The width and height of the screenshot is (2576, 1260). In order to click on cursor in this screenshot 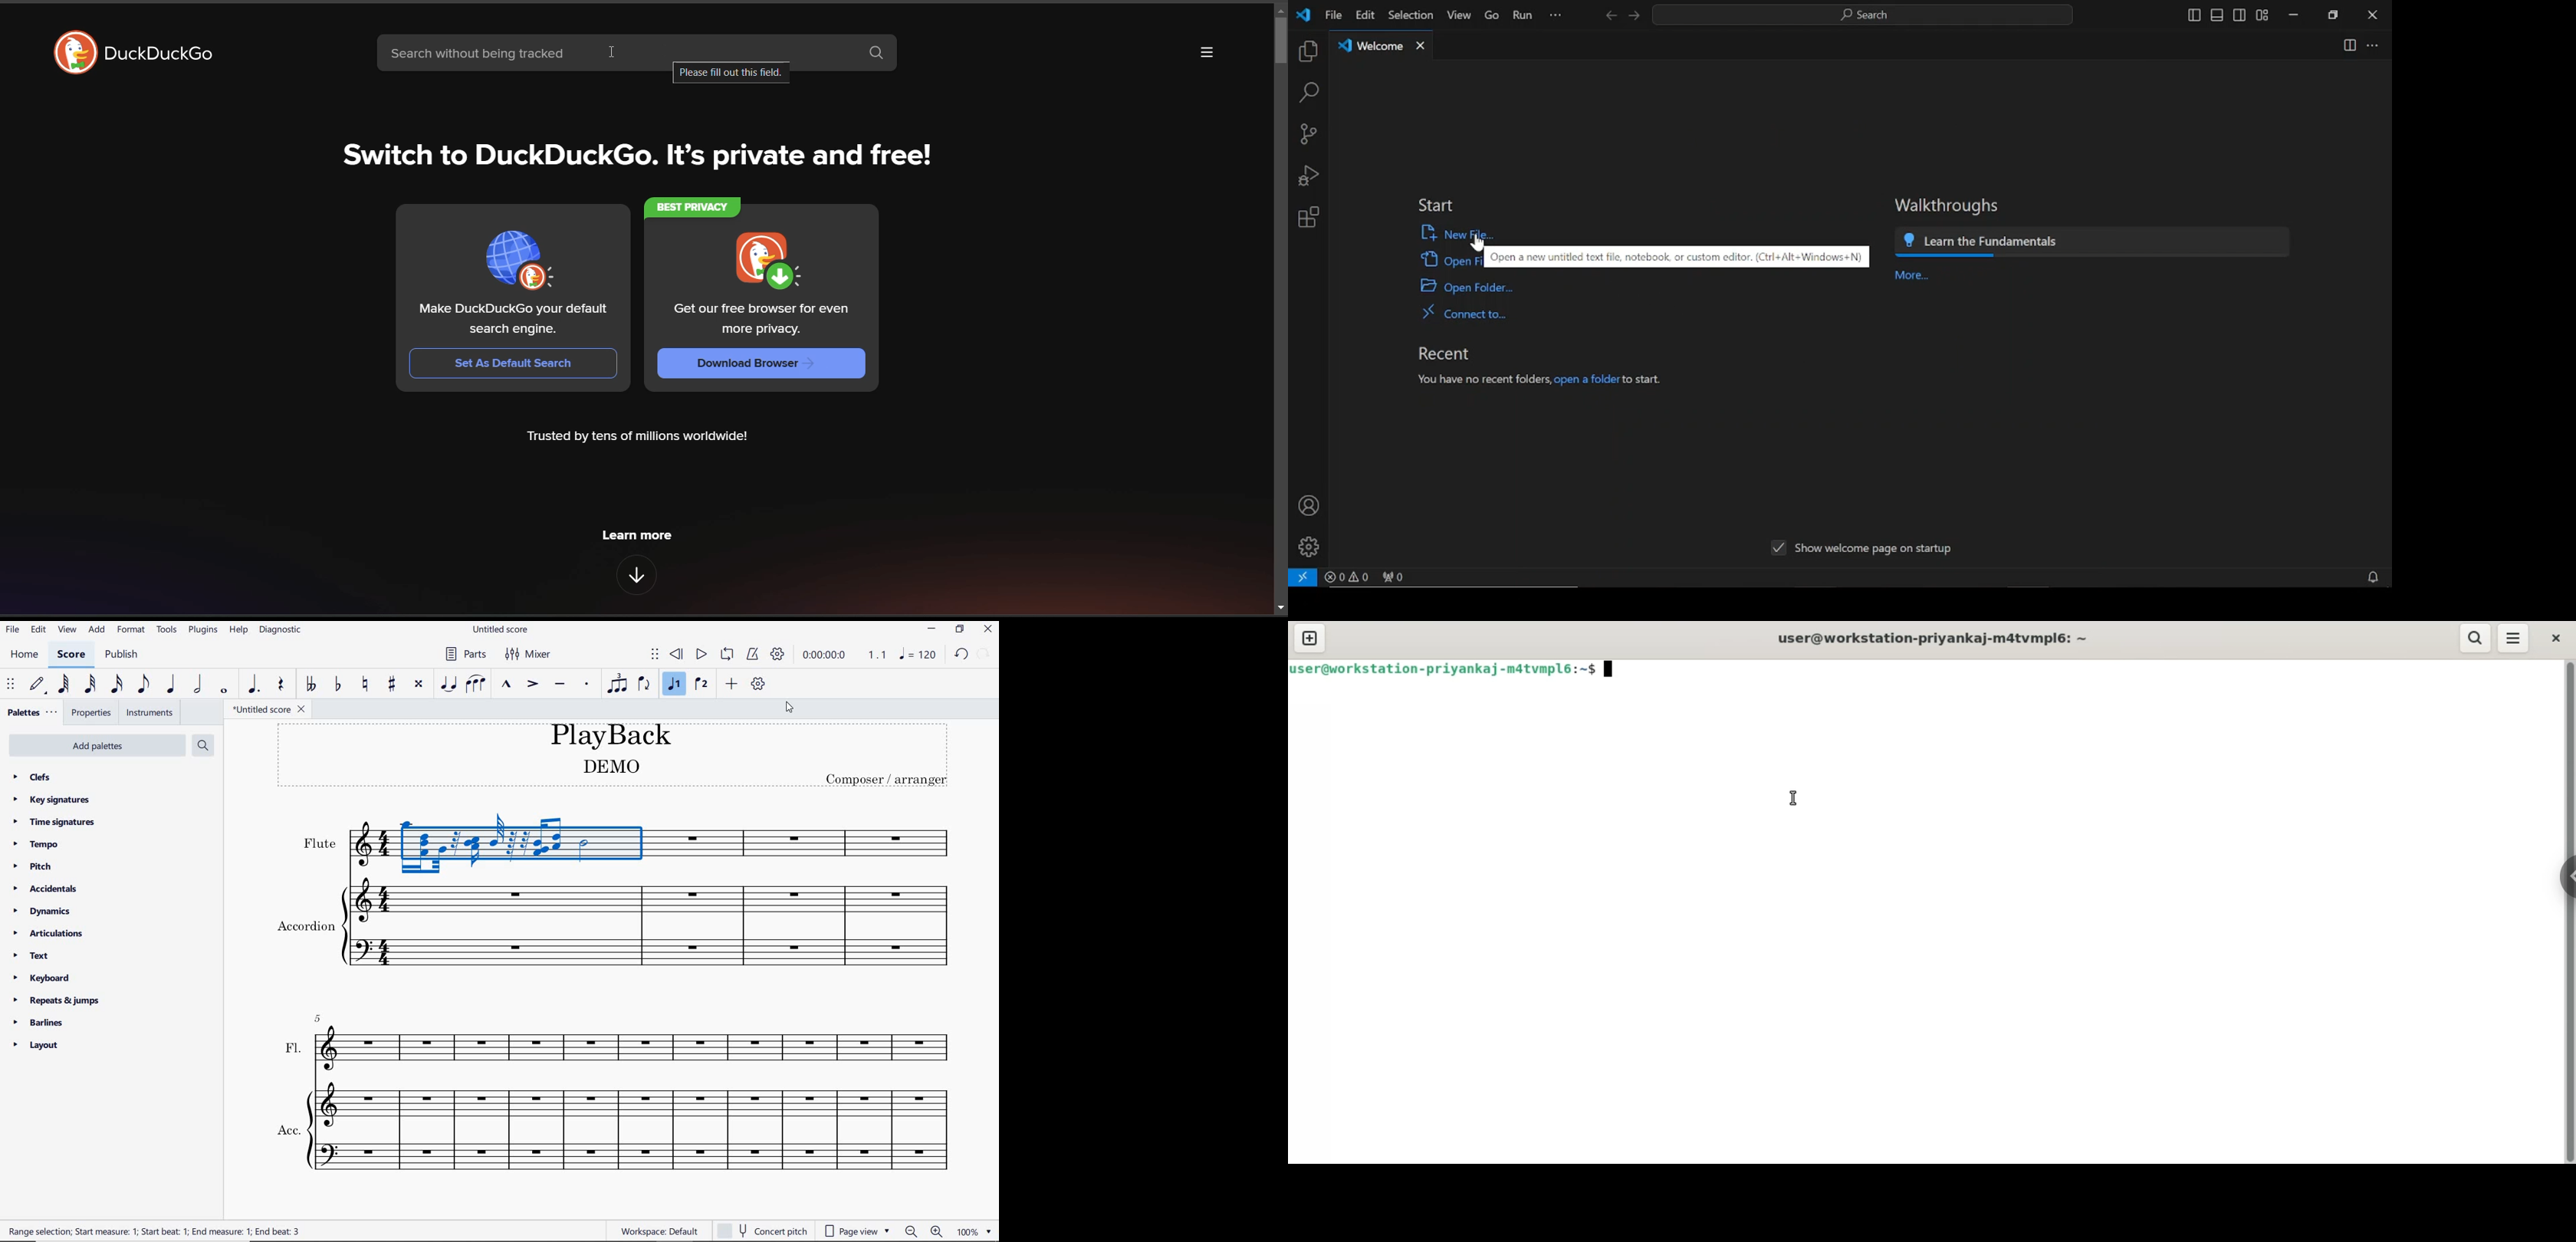, I will do `click(1795, 797)`.